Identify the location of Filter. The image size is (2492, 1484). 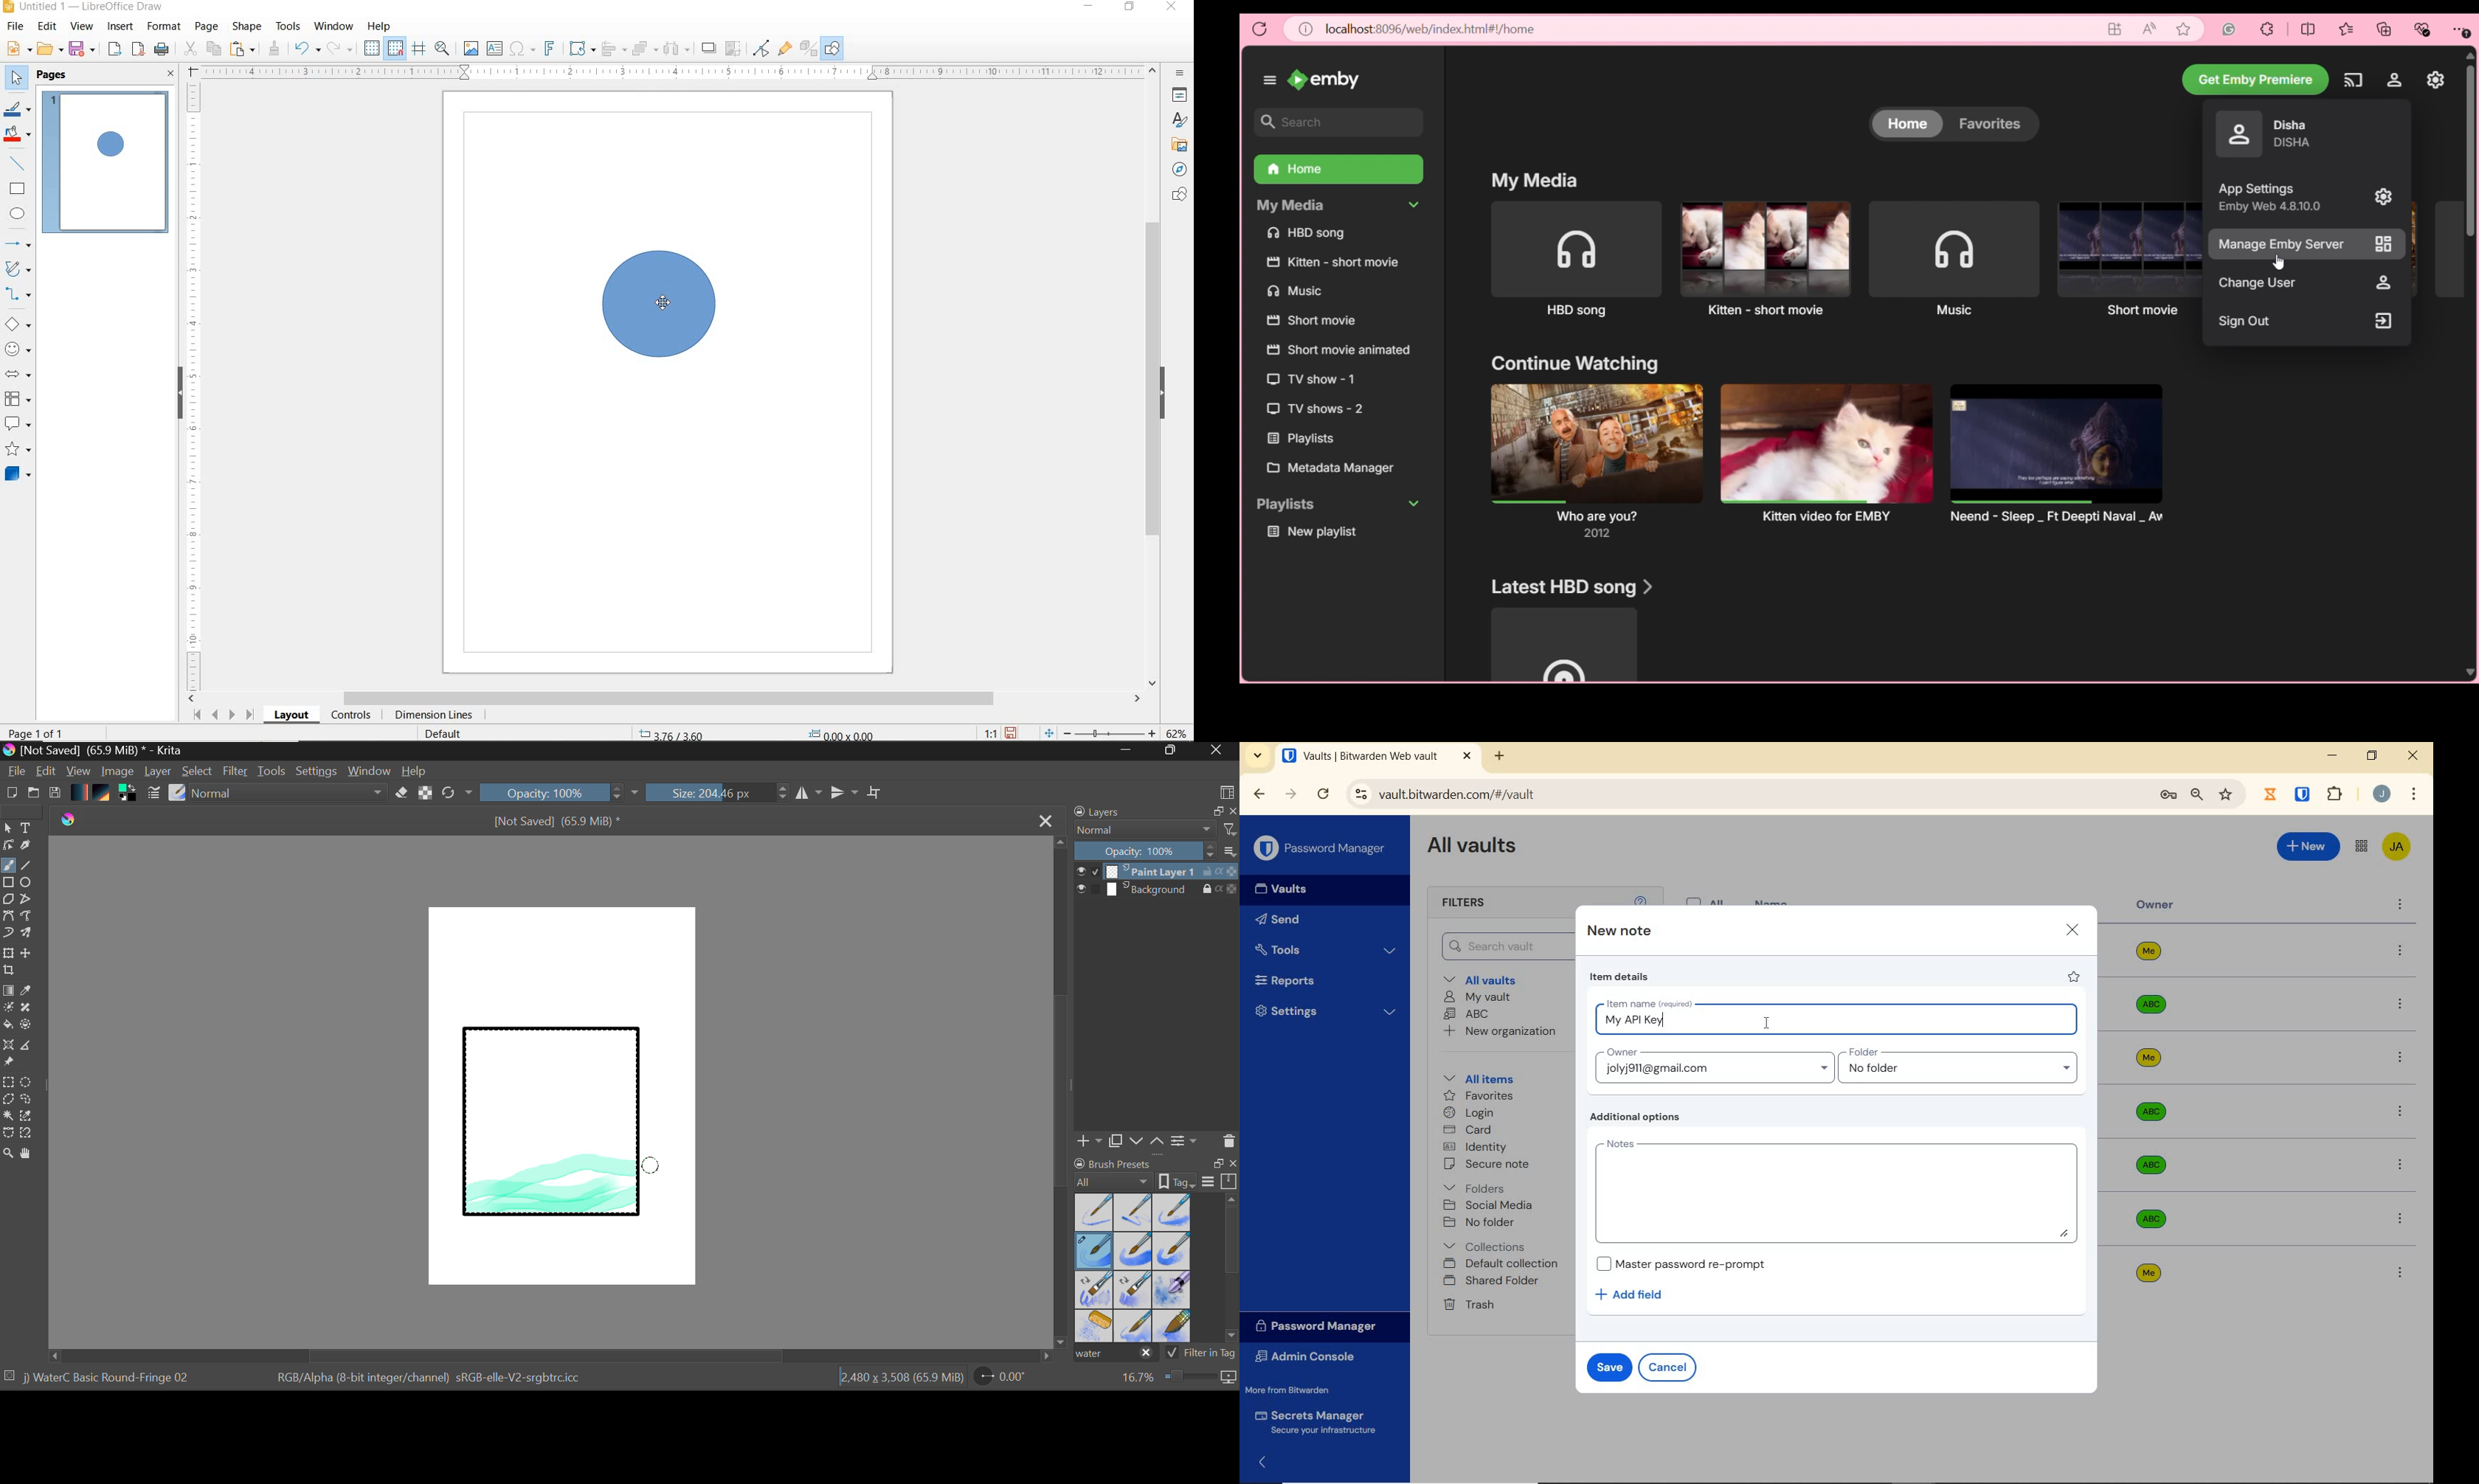
(237, 773).